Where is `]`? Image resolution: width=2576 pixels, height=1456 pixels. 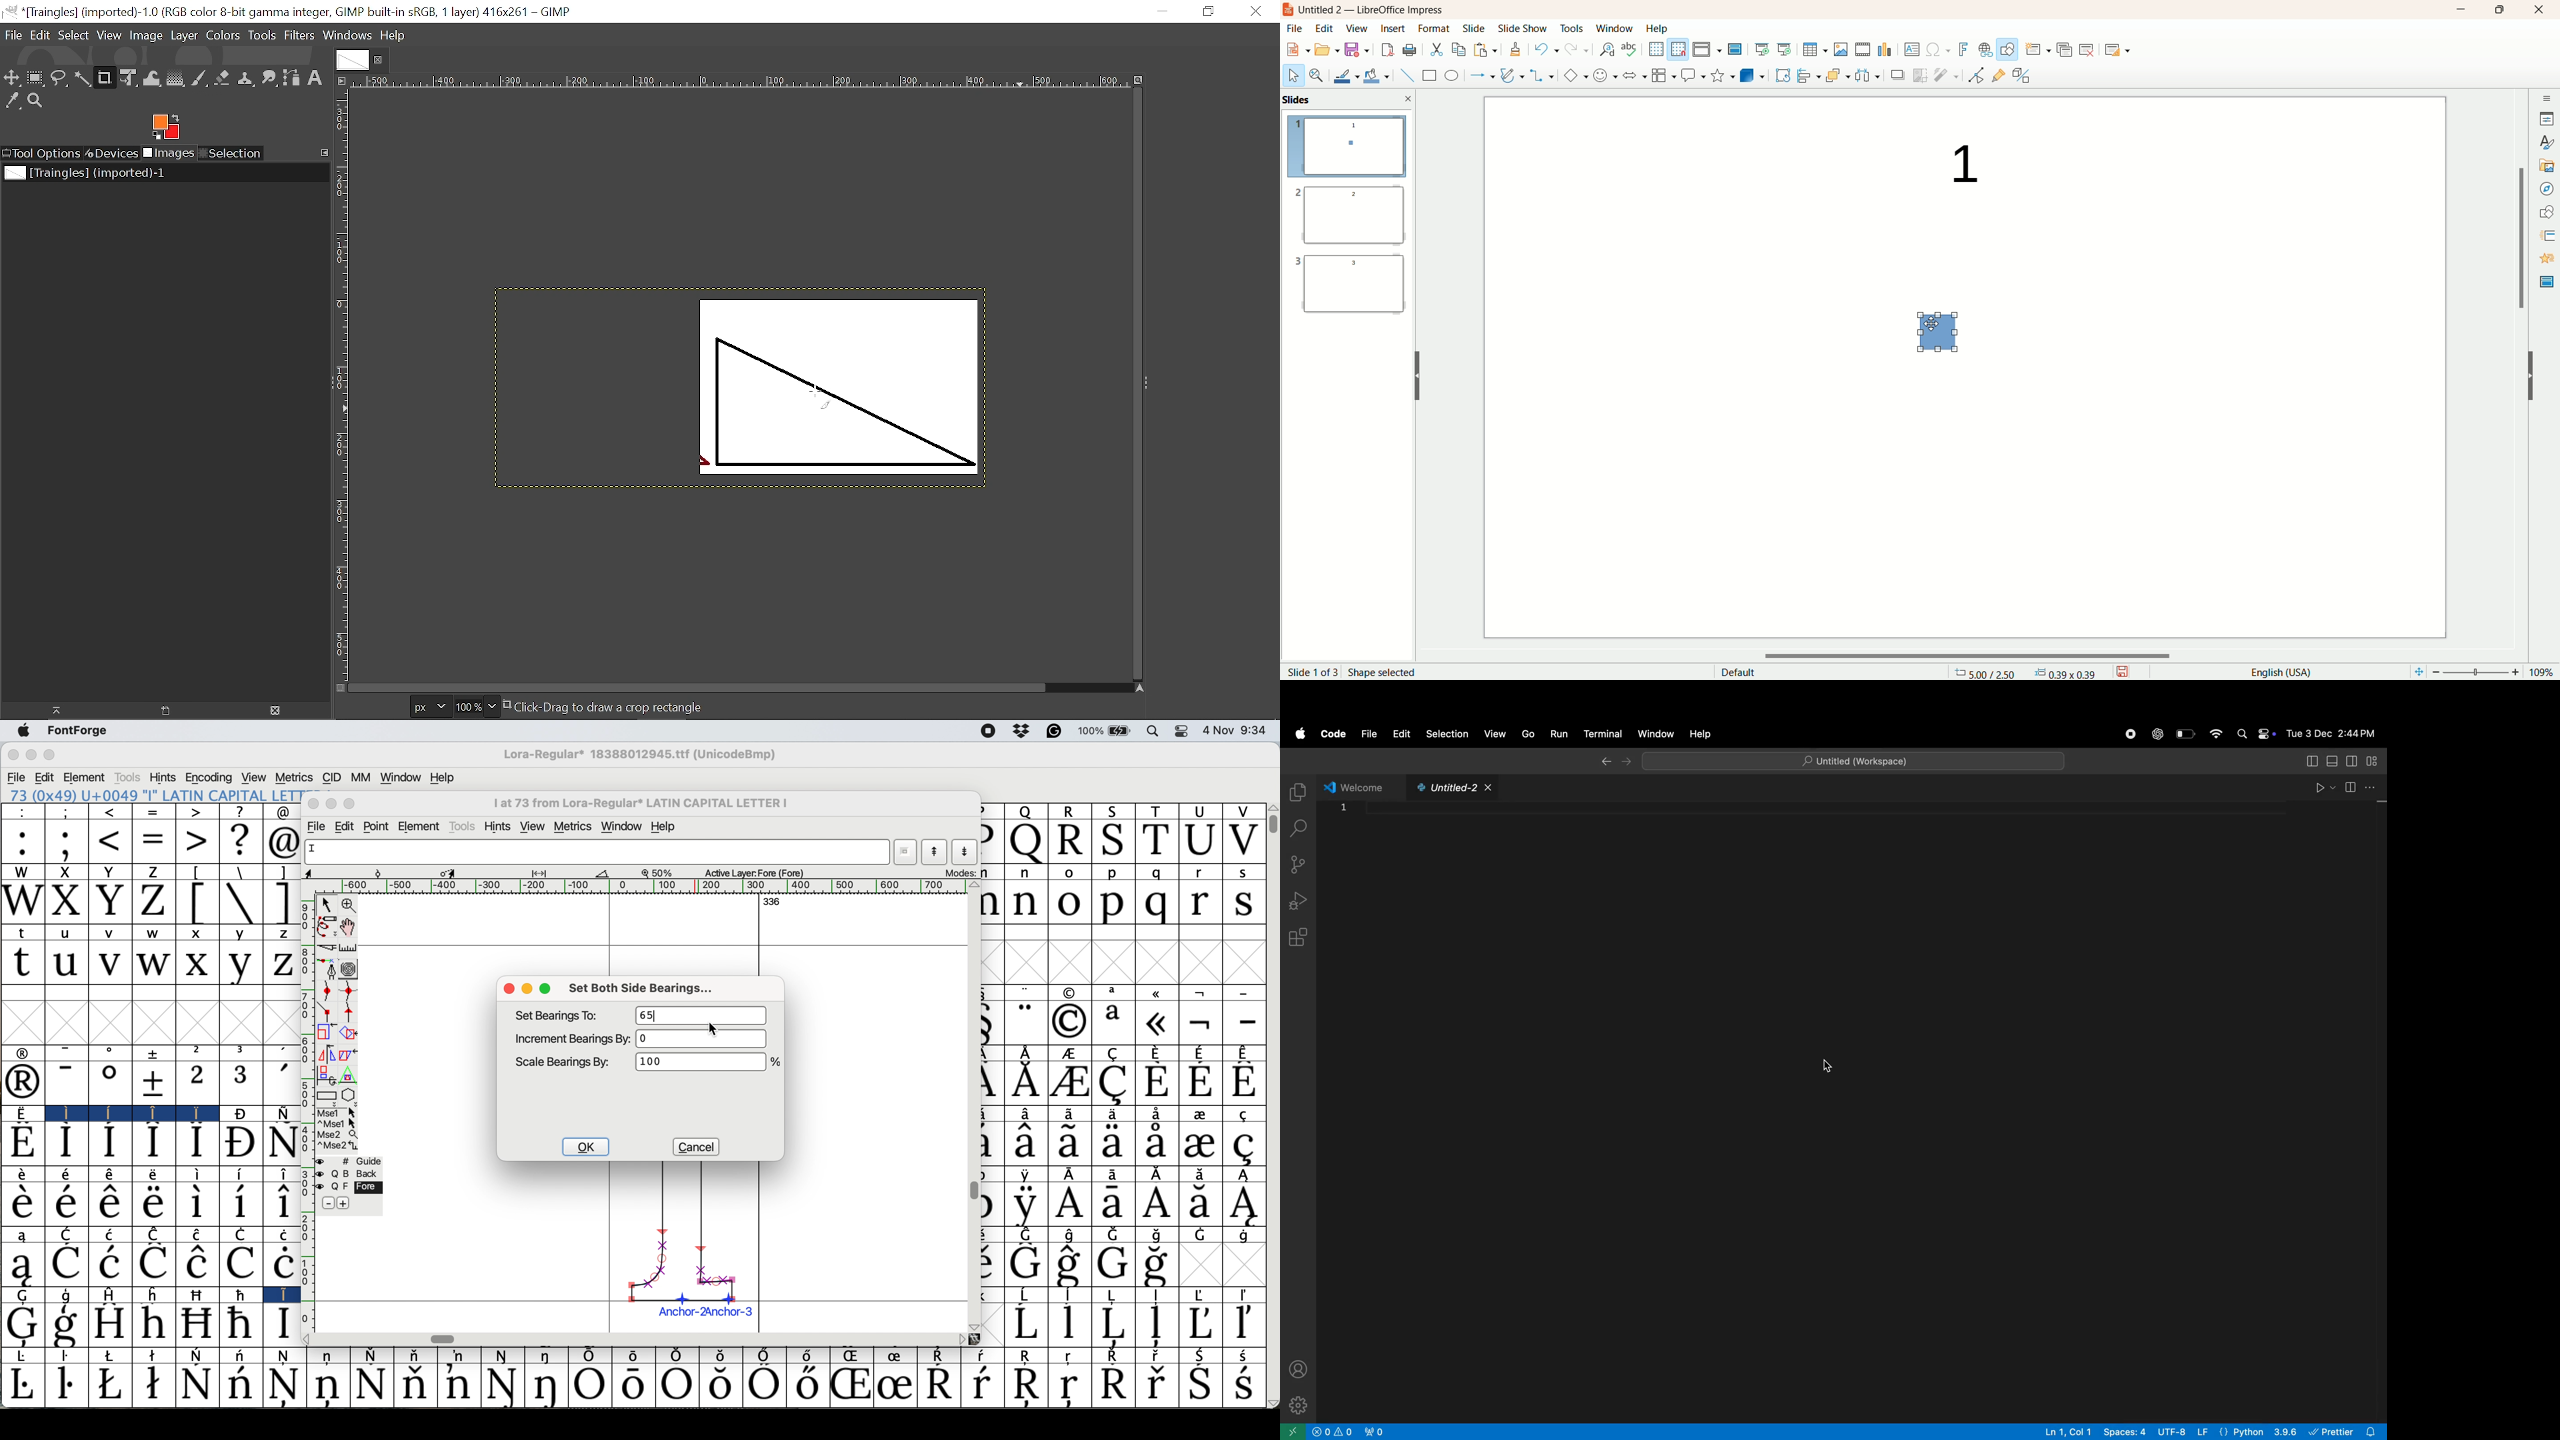
] is located at coordinates (282, 903).